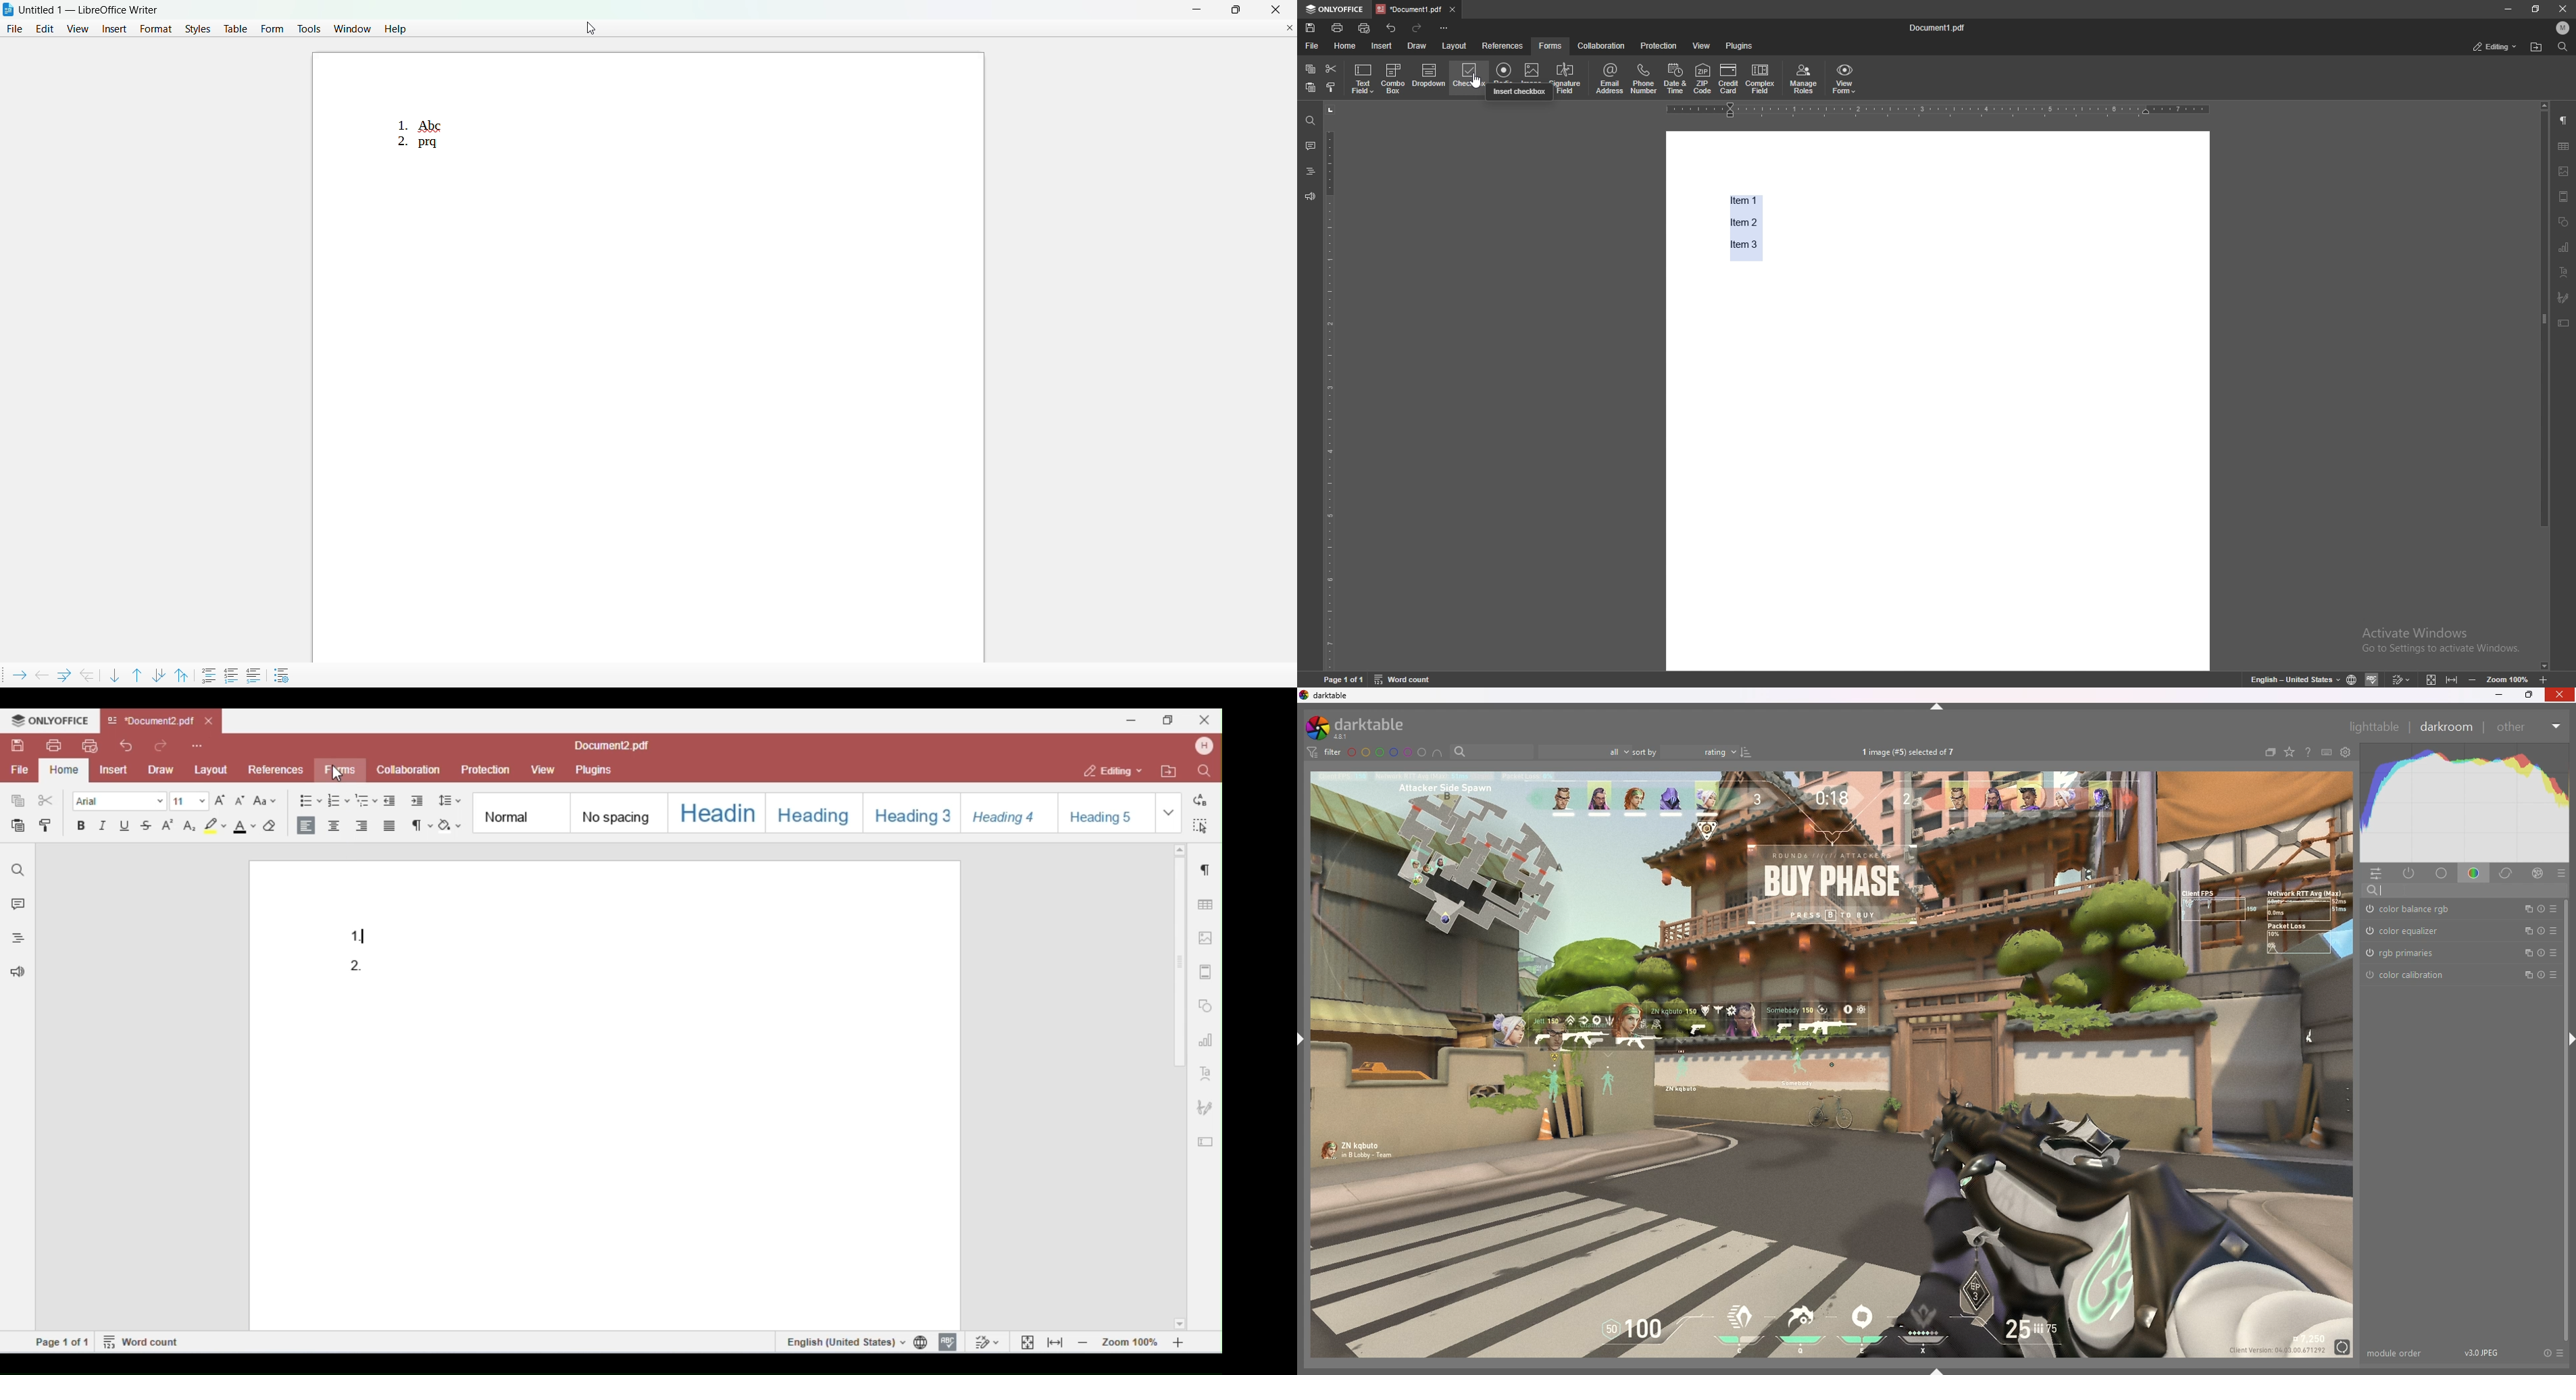 This screenshot has height=1400, width=2576. What do you see at coordinates (2396, 1353) in the screenshot?
I see `module order` at bounding box center [2396, 1353].